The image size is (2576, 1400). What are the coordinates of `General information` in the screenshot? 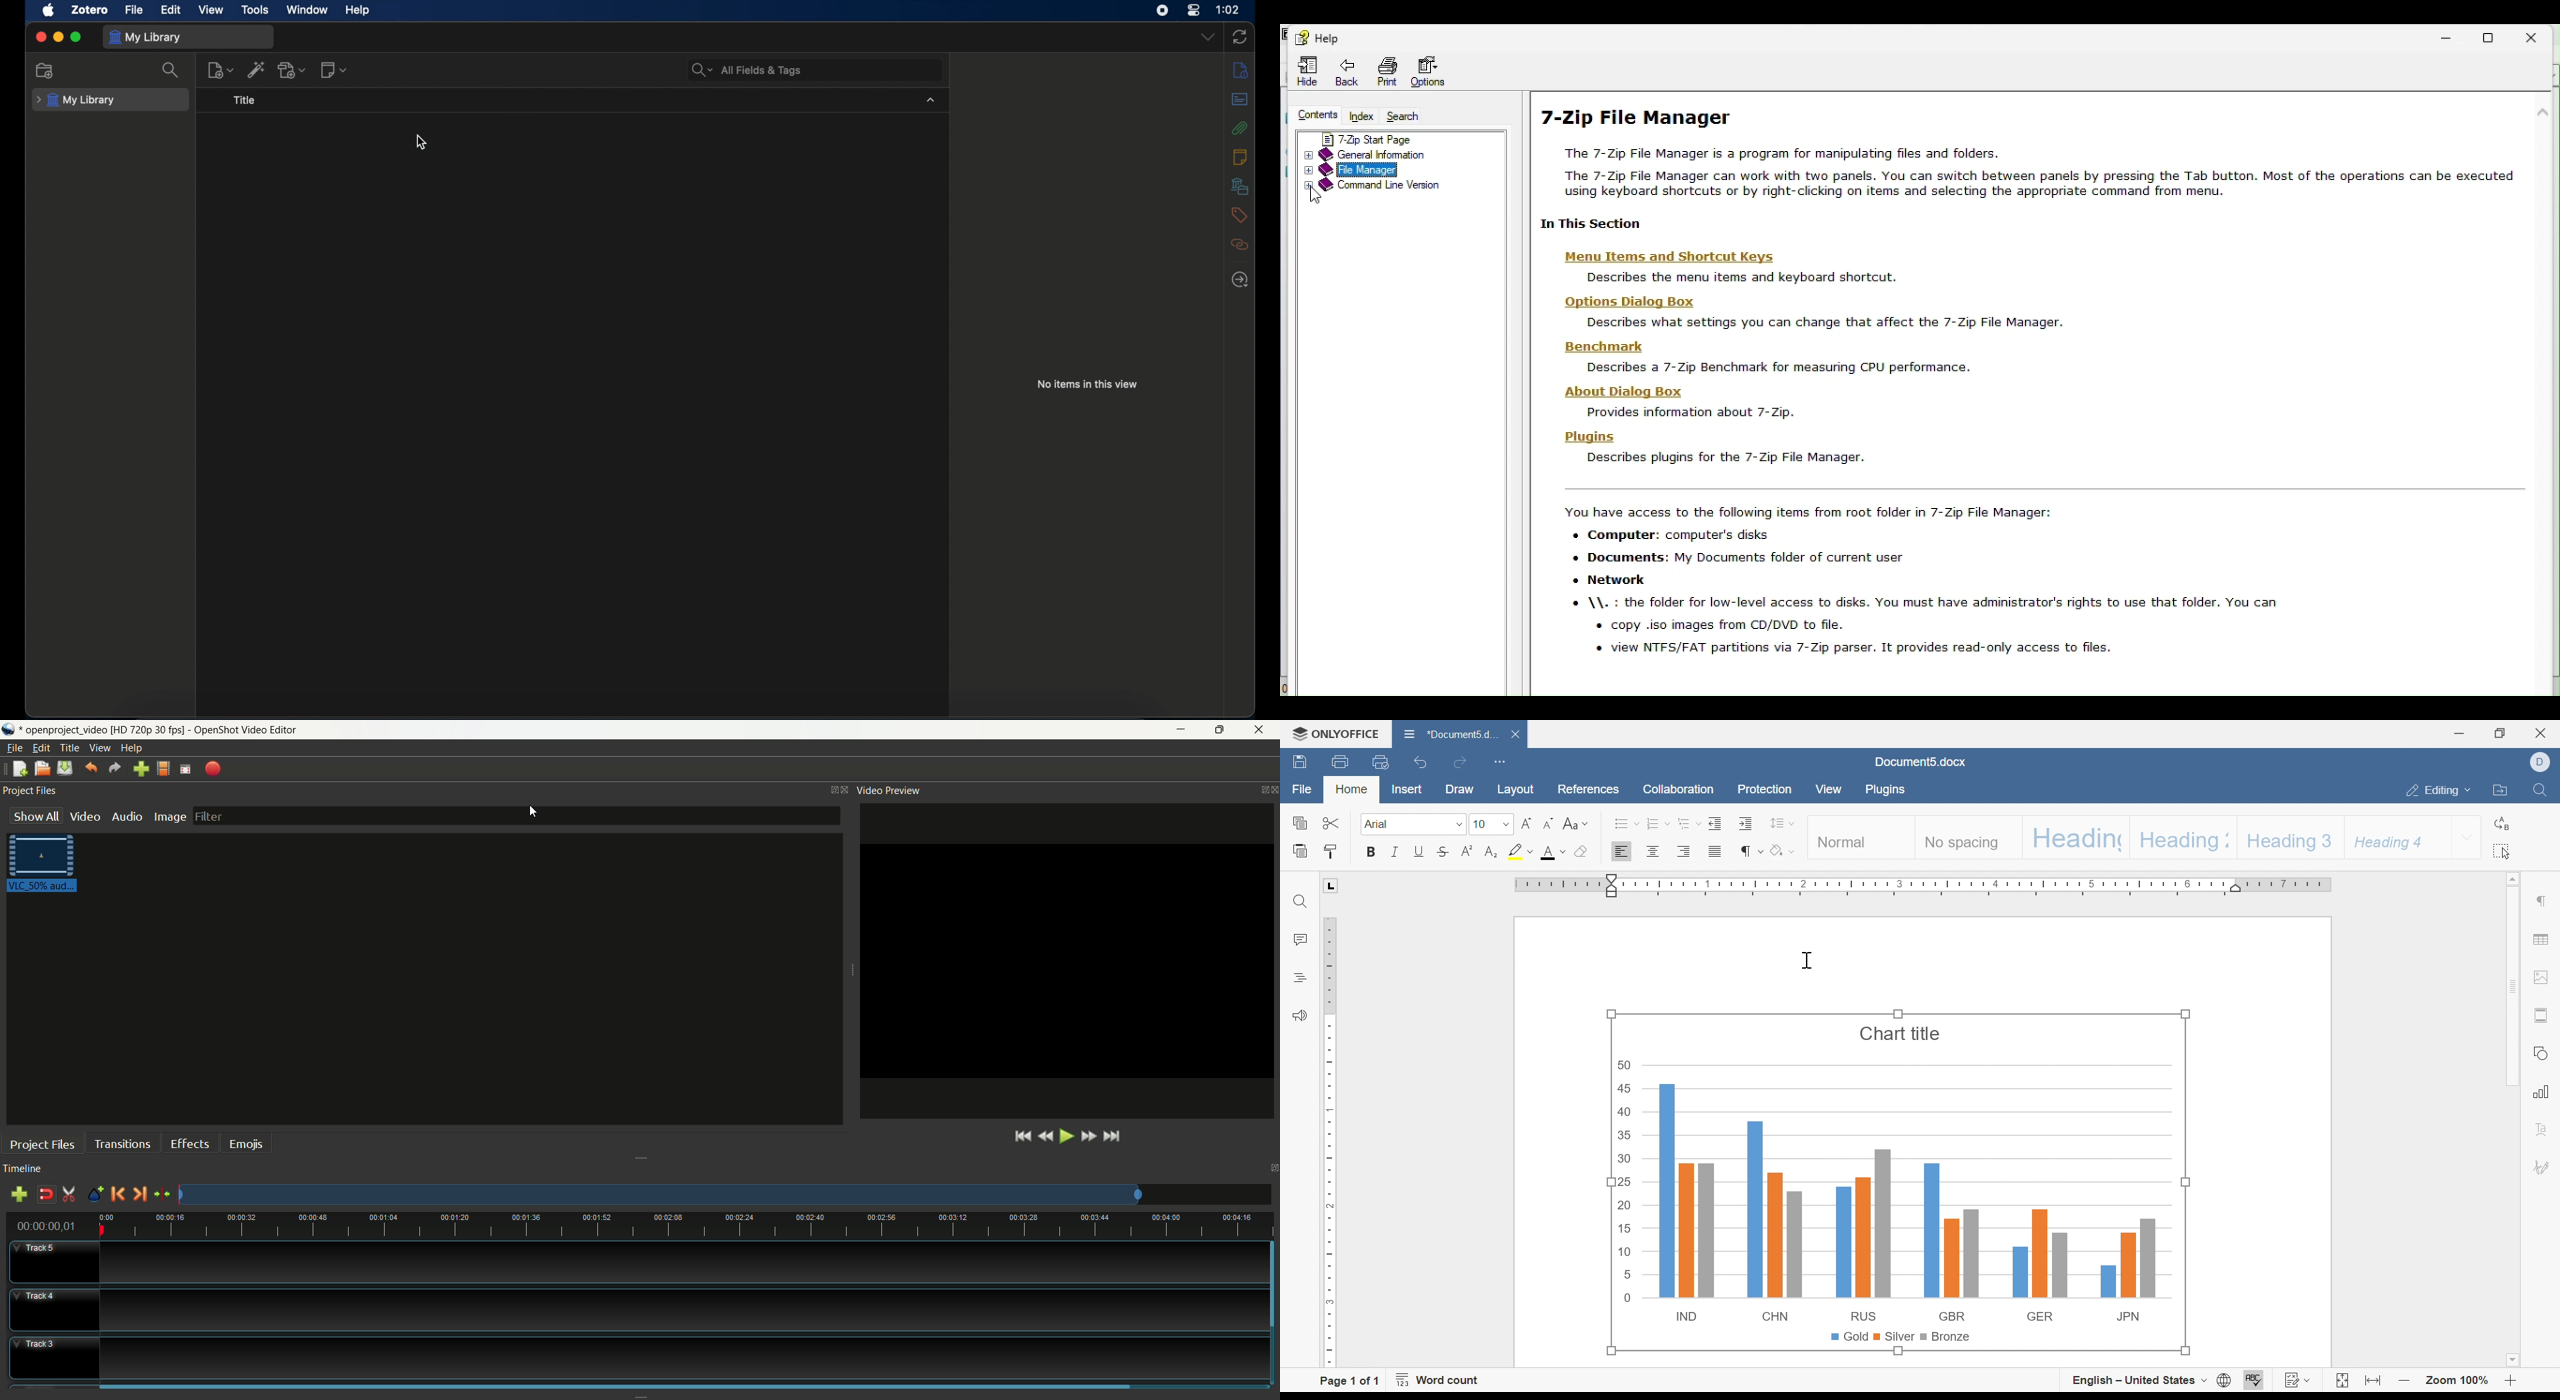 It's located at (1394, 152).